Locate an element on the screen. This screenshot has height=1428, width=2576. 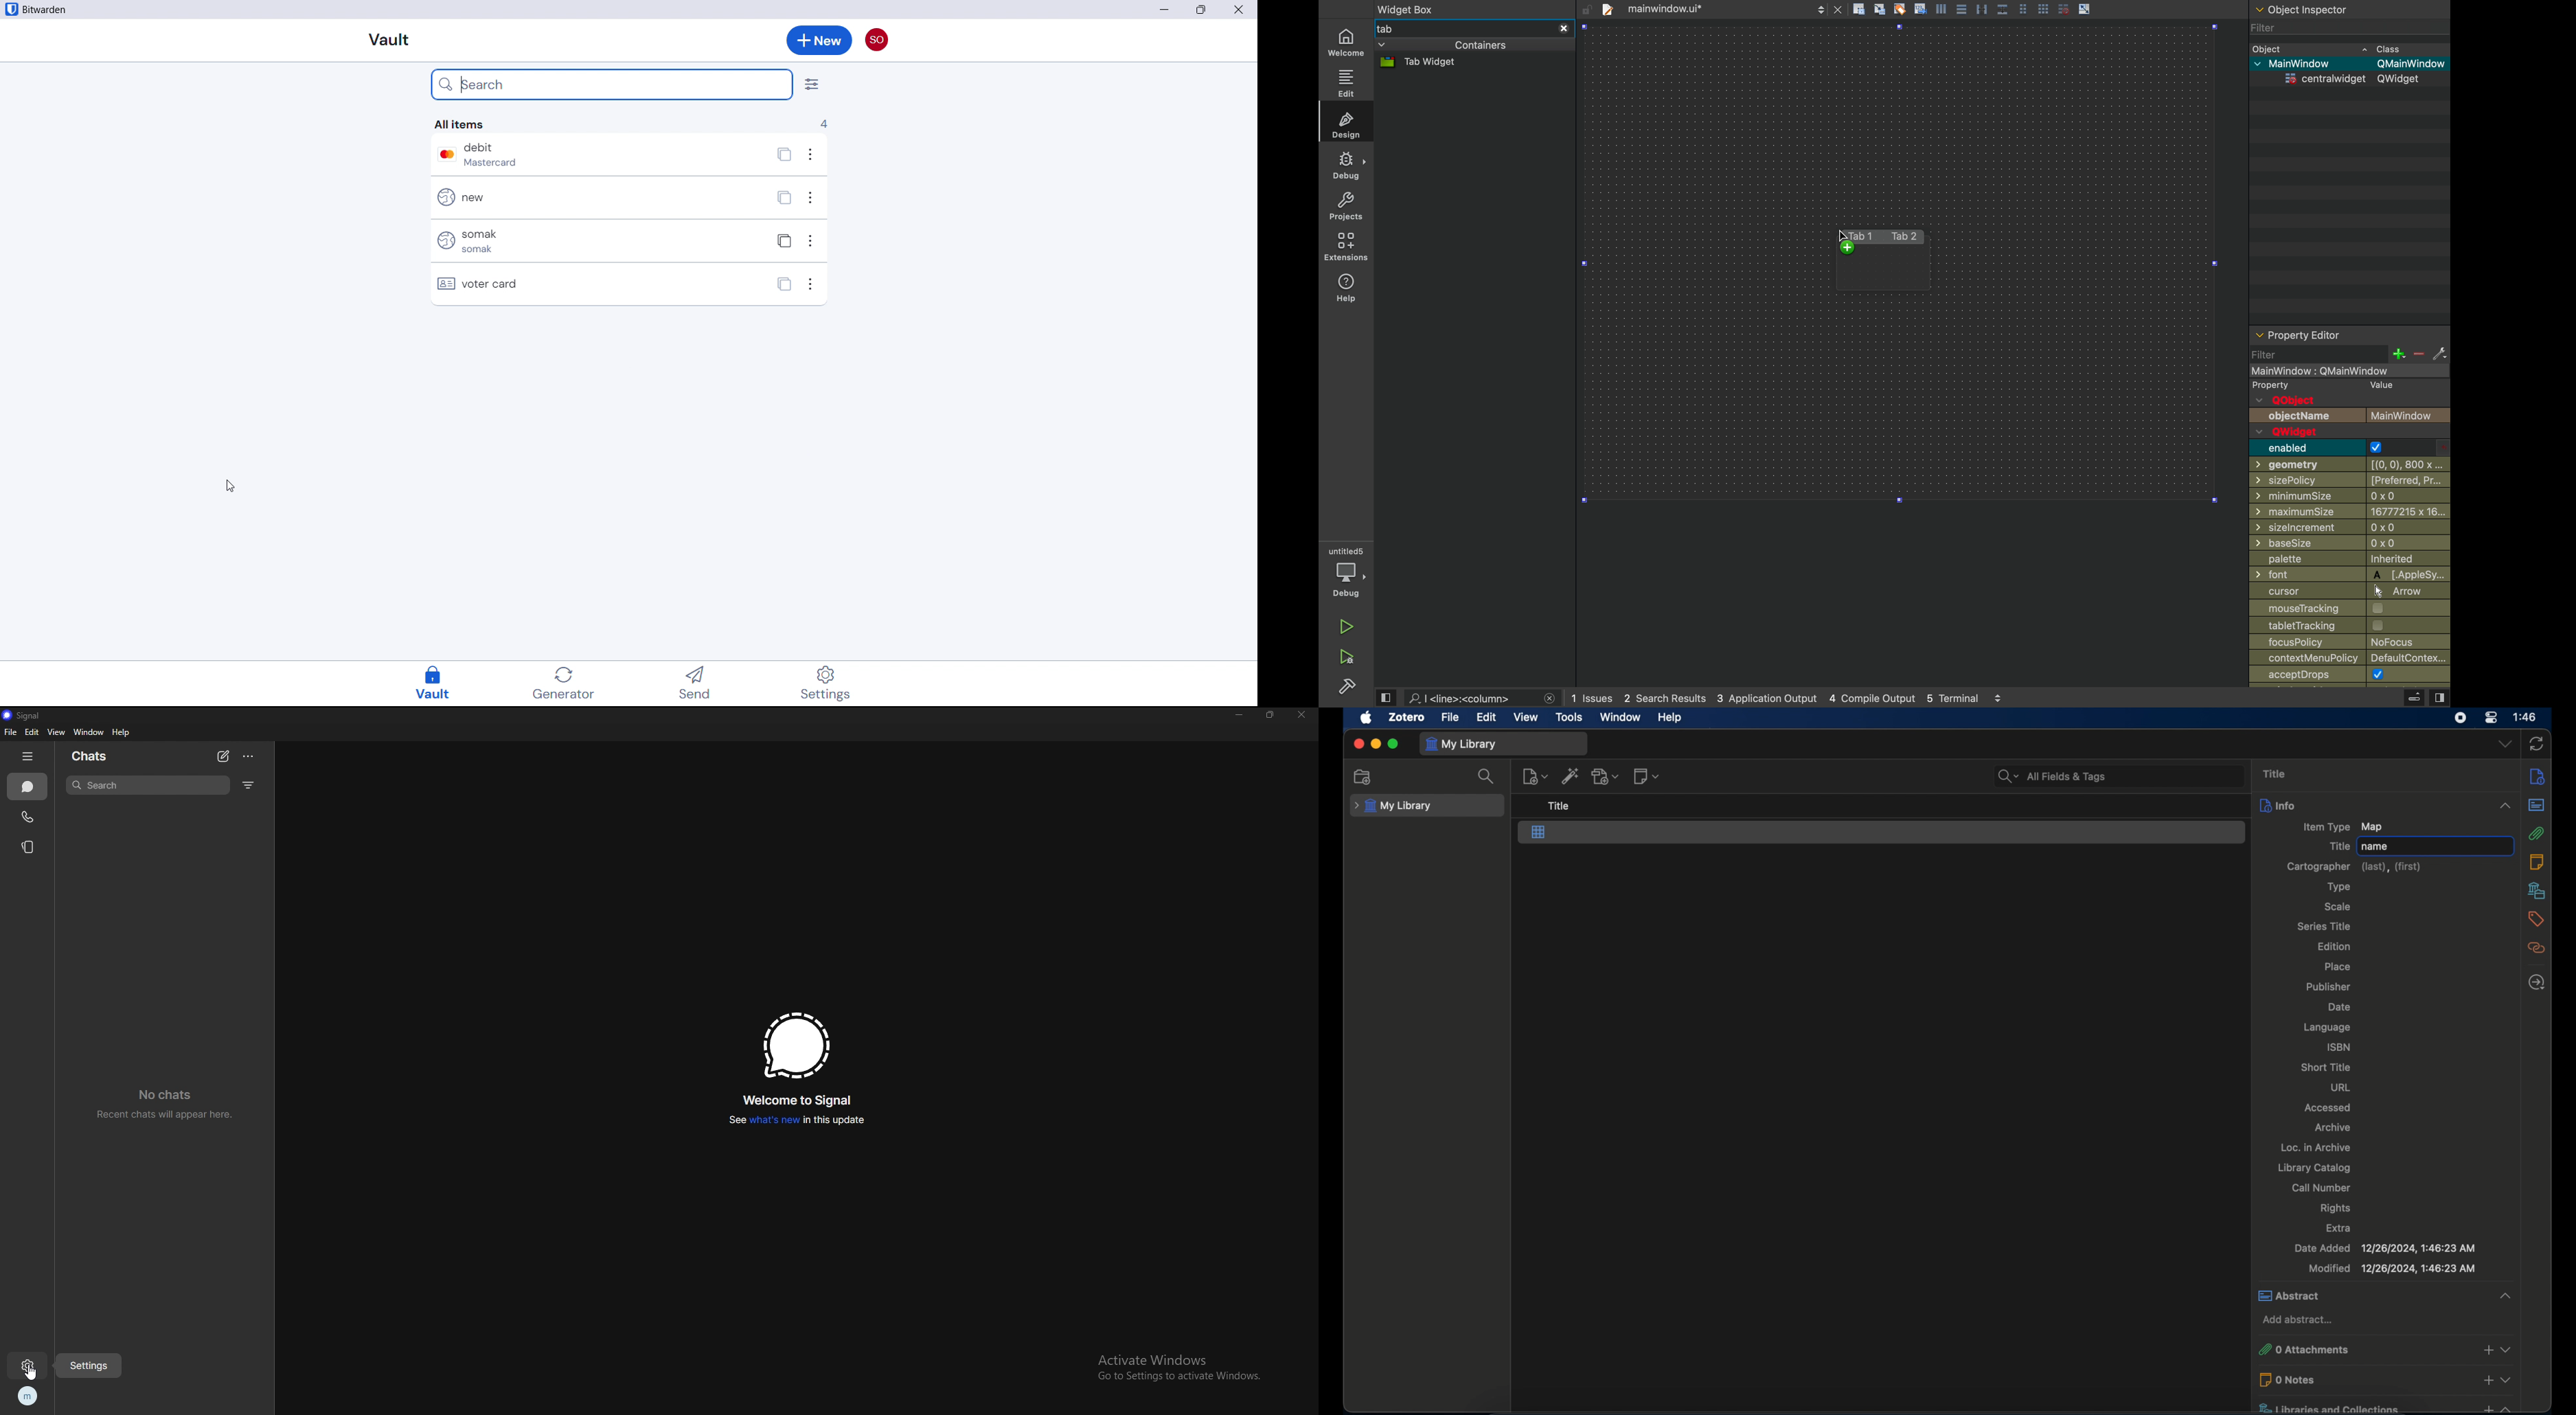
geometry is located at coordinates (2347, 465).